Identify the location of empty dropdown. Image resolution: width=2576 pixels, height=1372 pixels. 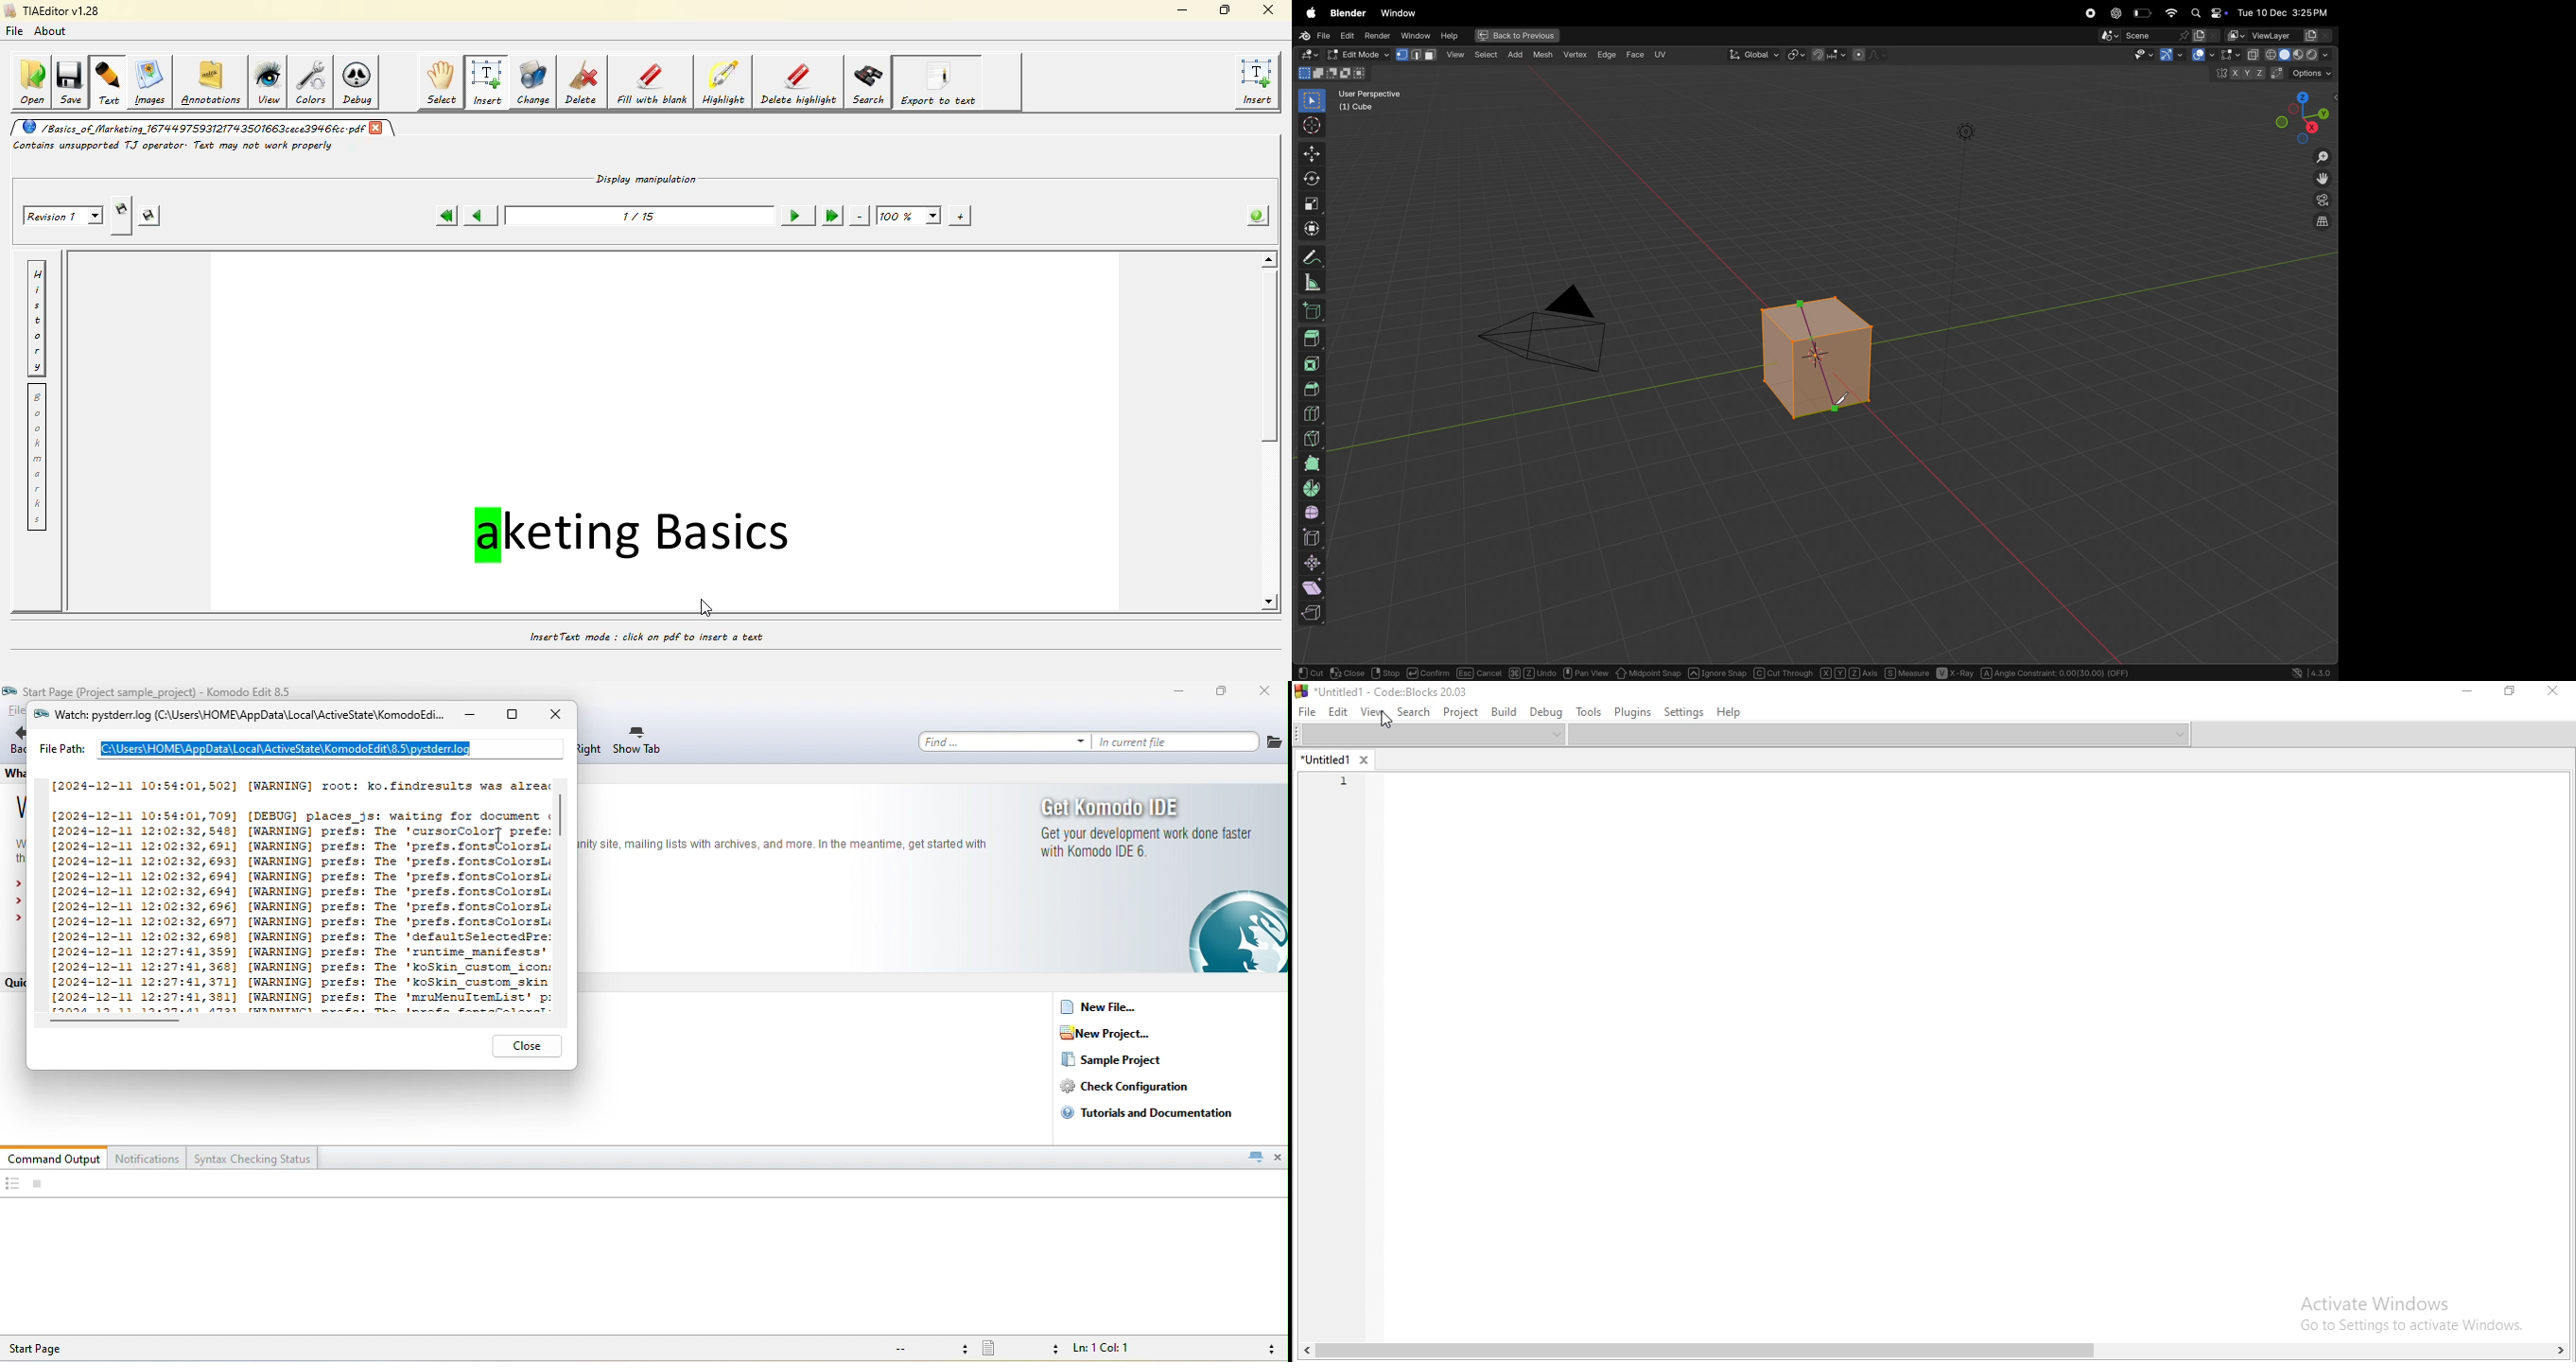
(1880, 736).